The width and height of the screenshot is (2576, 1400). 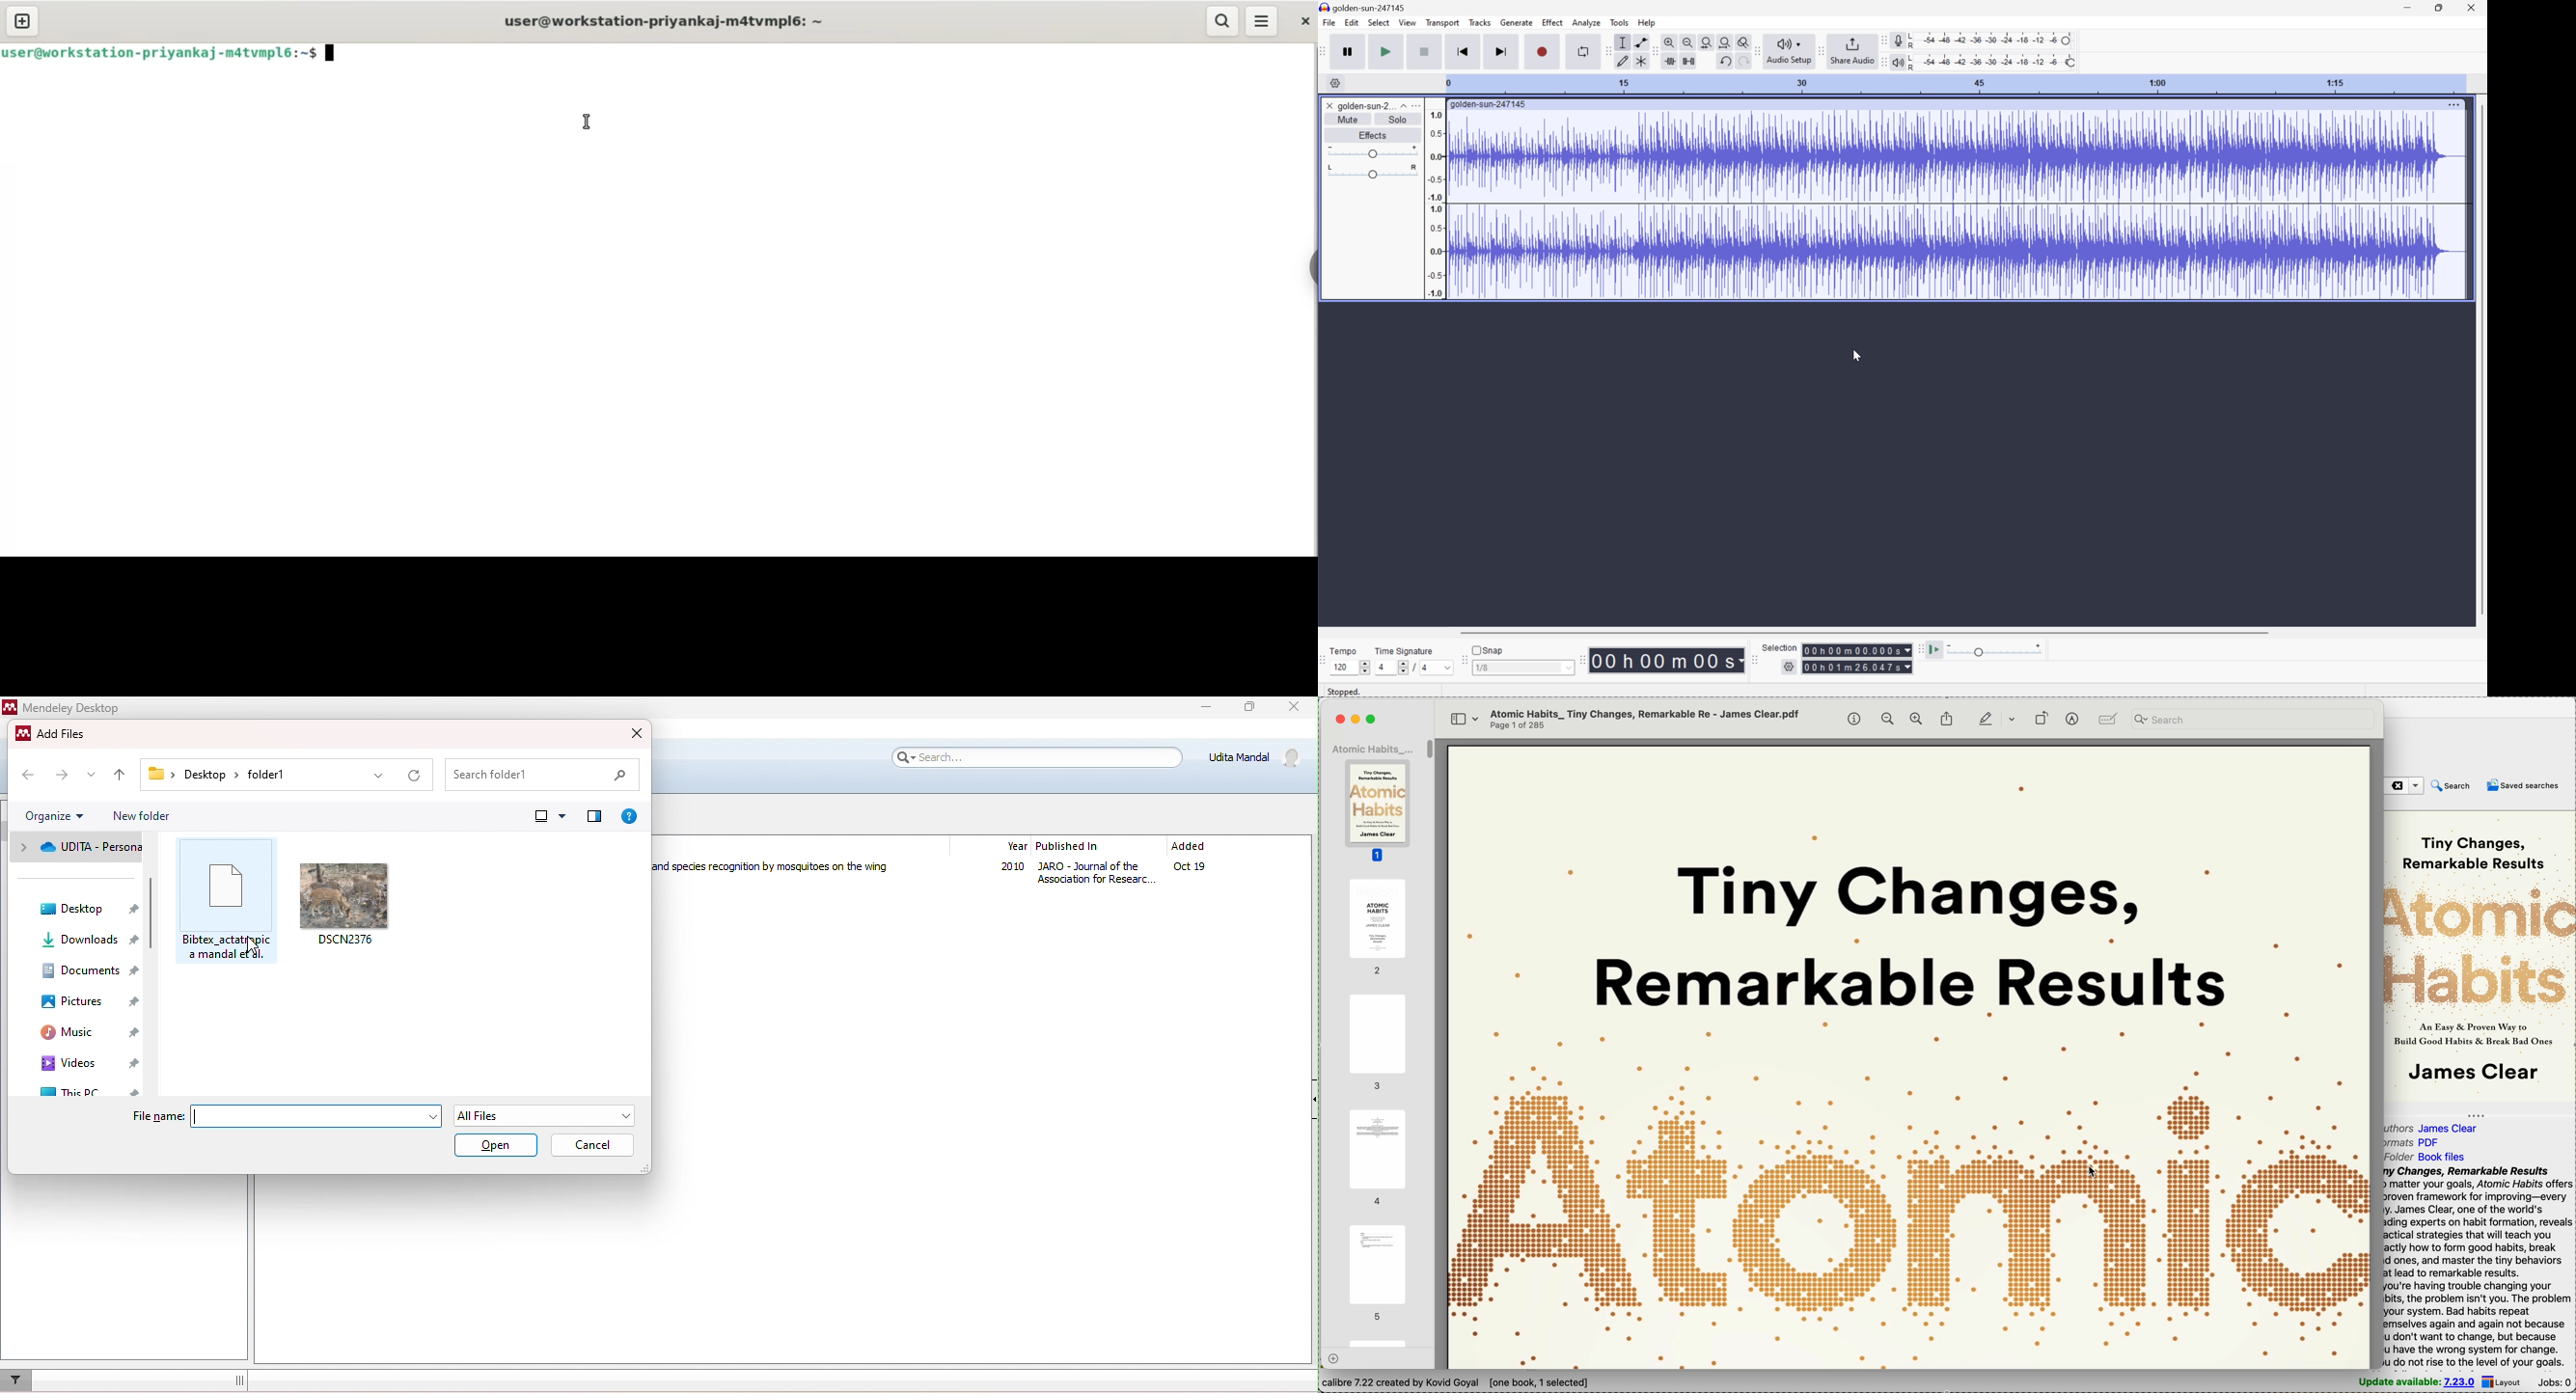 What do you see at coordinates (2450, 786) in the screenshot?
I see `search` at bounding box center [2450, 786].